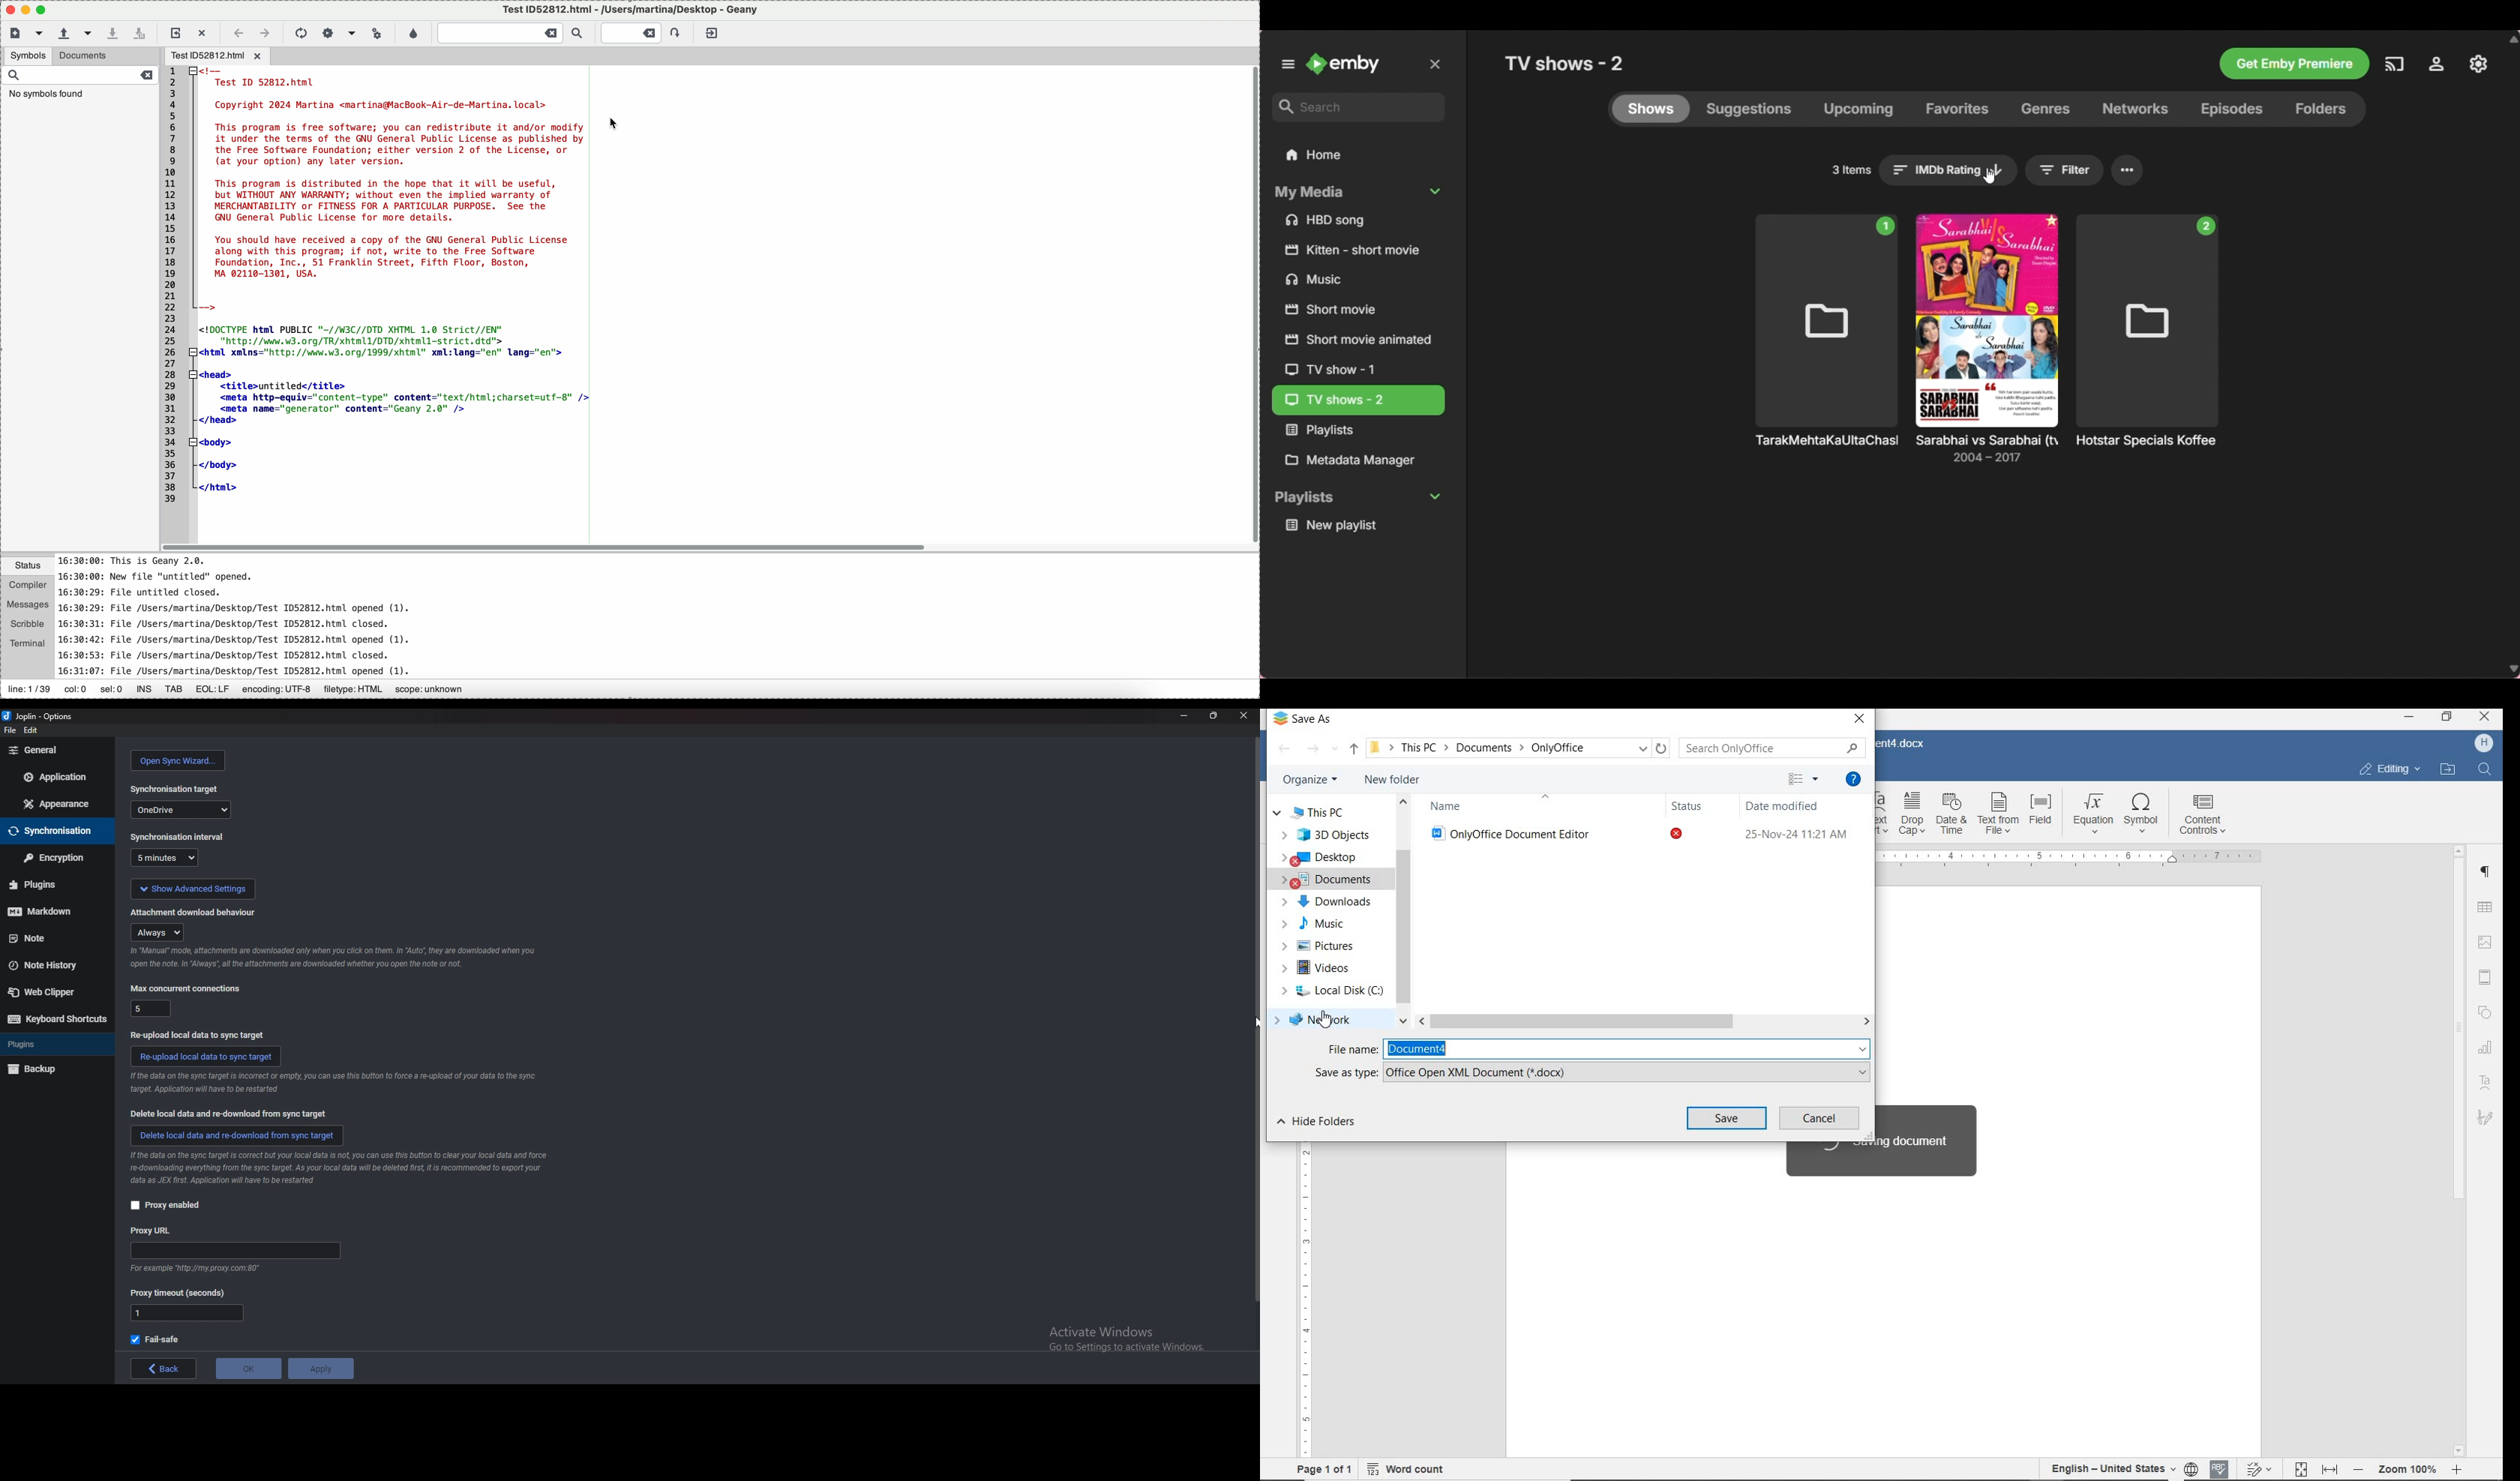 The image size is (2520, 1484). I want to click on TestID52812.html - /User/Martina/Dekstop -Geany, so click(628, 11).